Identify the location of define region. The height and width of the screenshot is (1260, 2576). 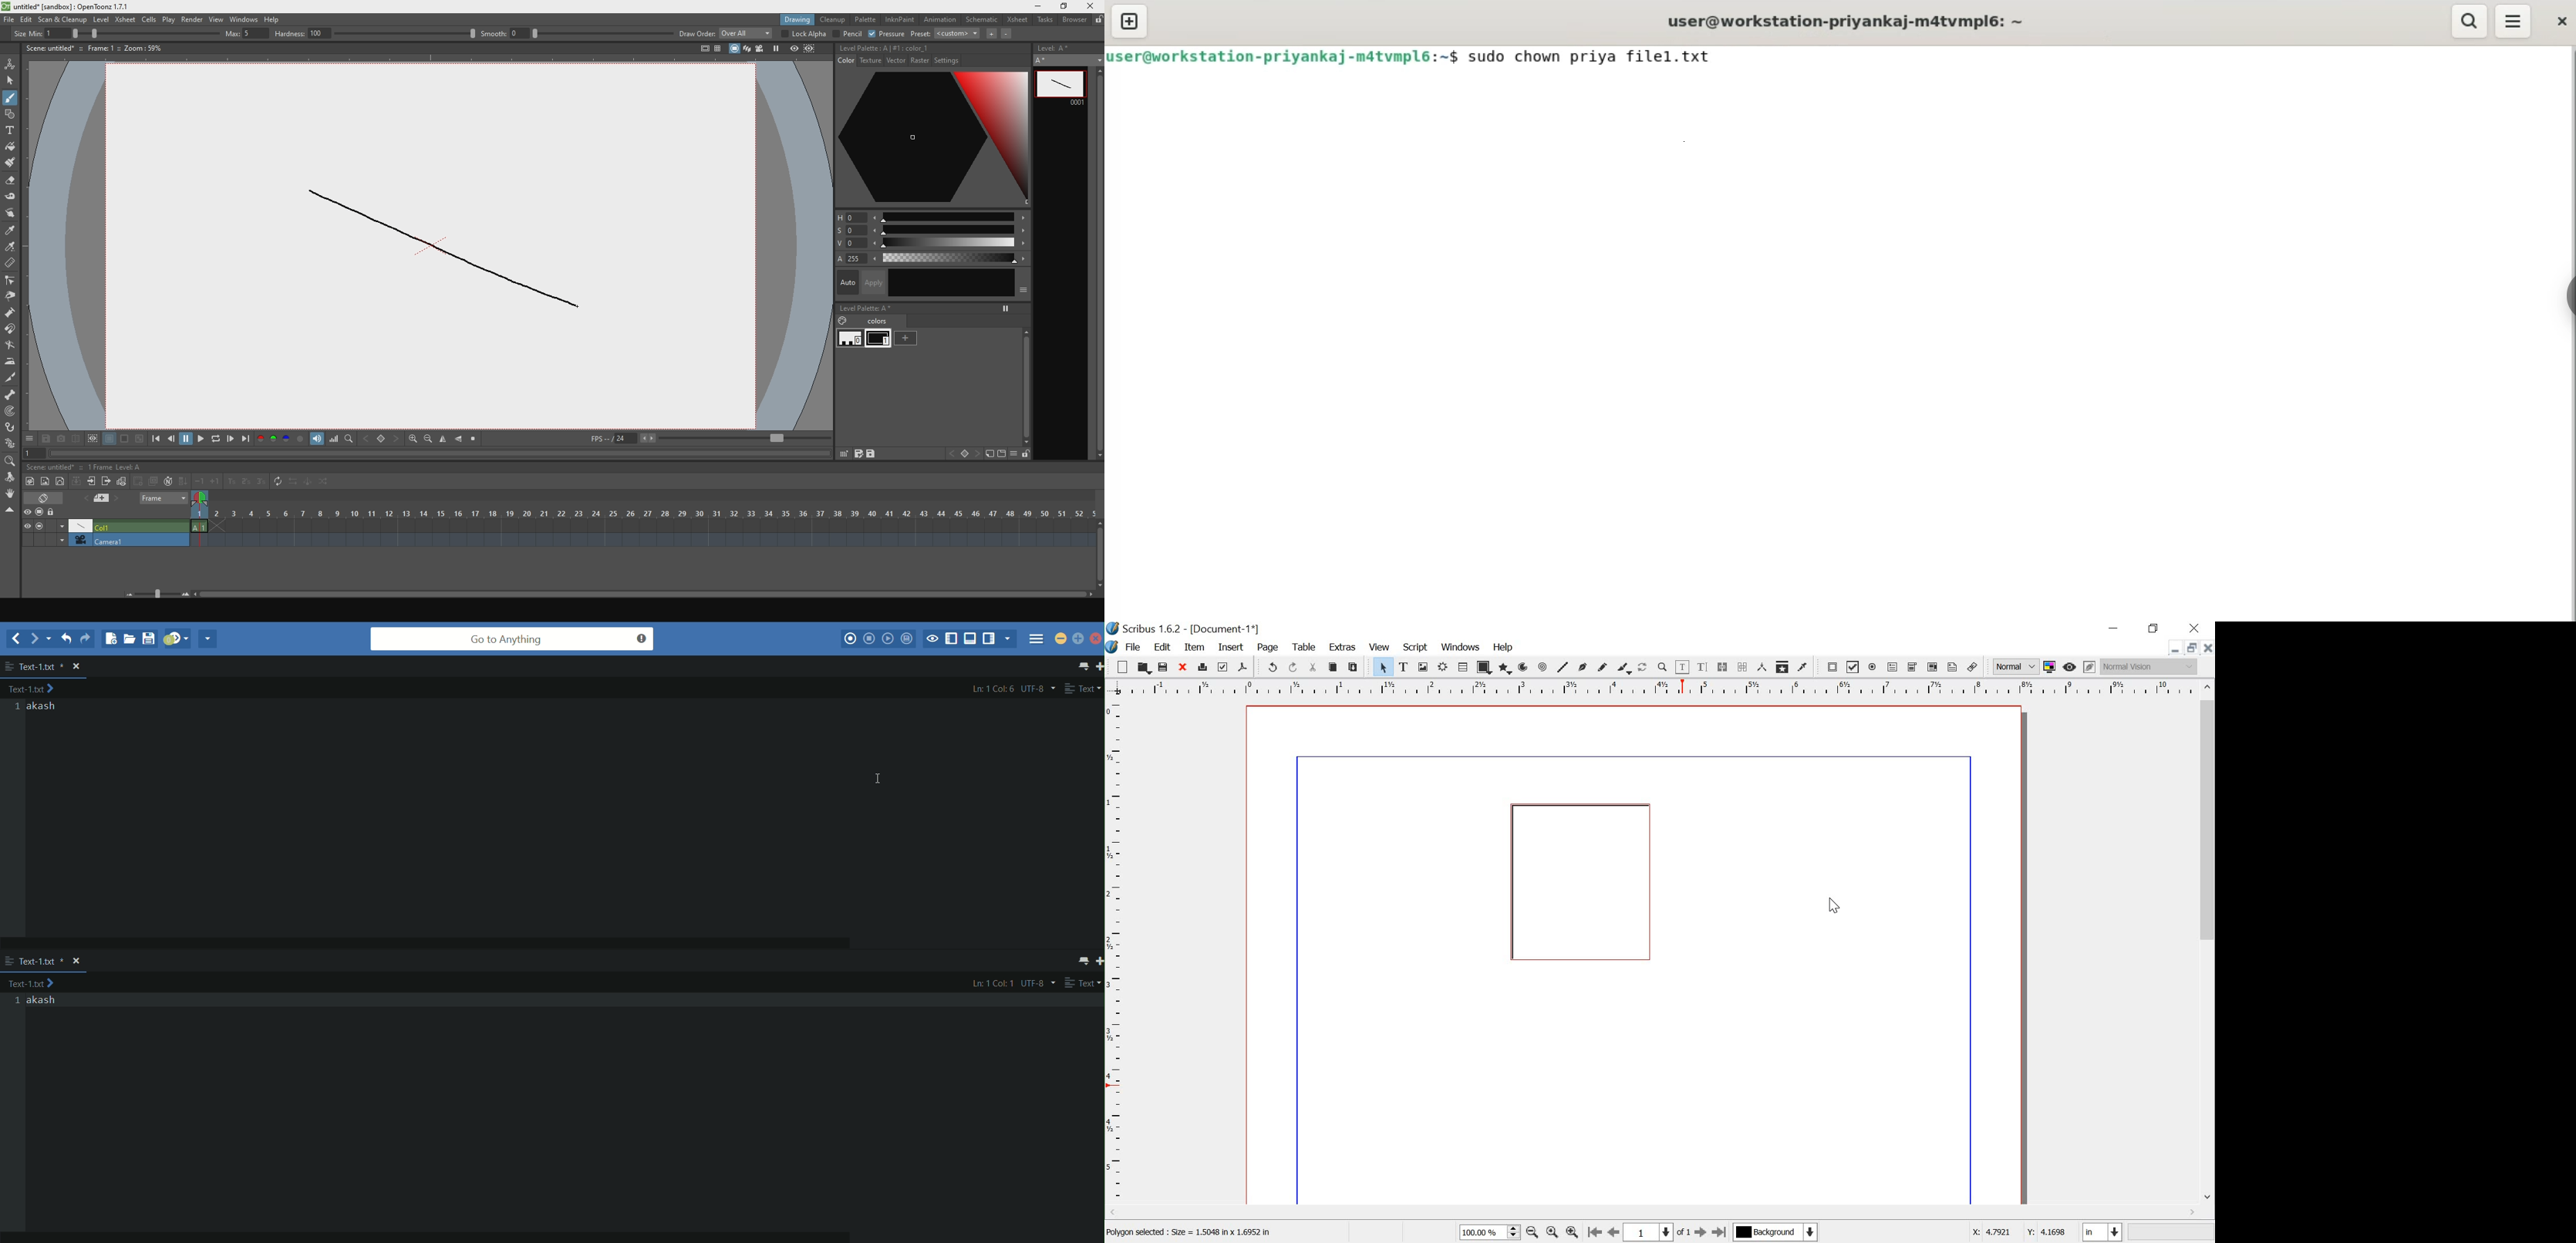
(817, 49).